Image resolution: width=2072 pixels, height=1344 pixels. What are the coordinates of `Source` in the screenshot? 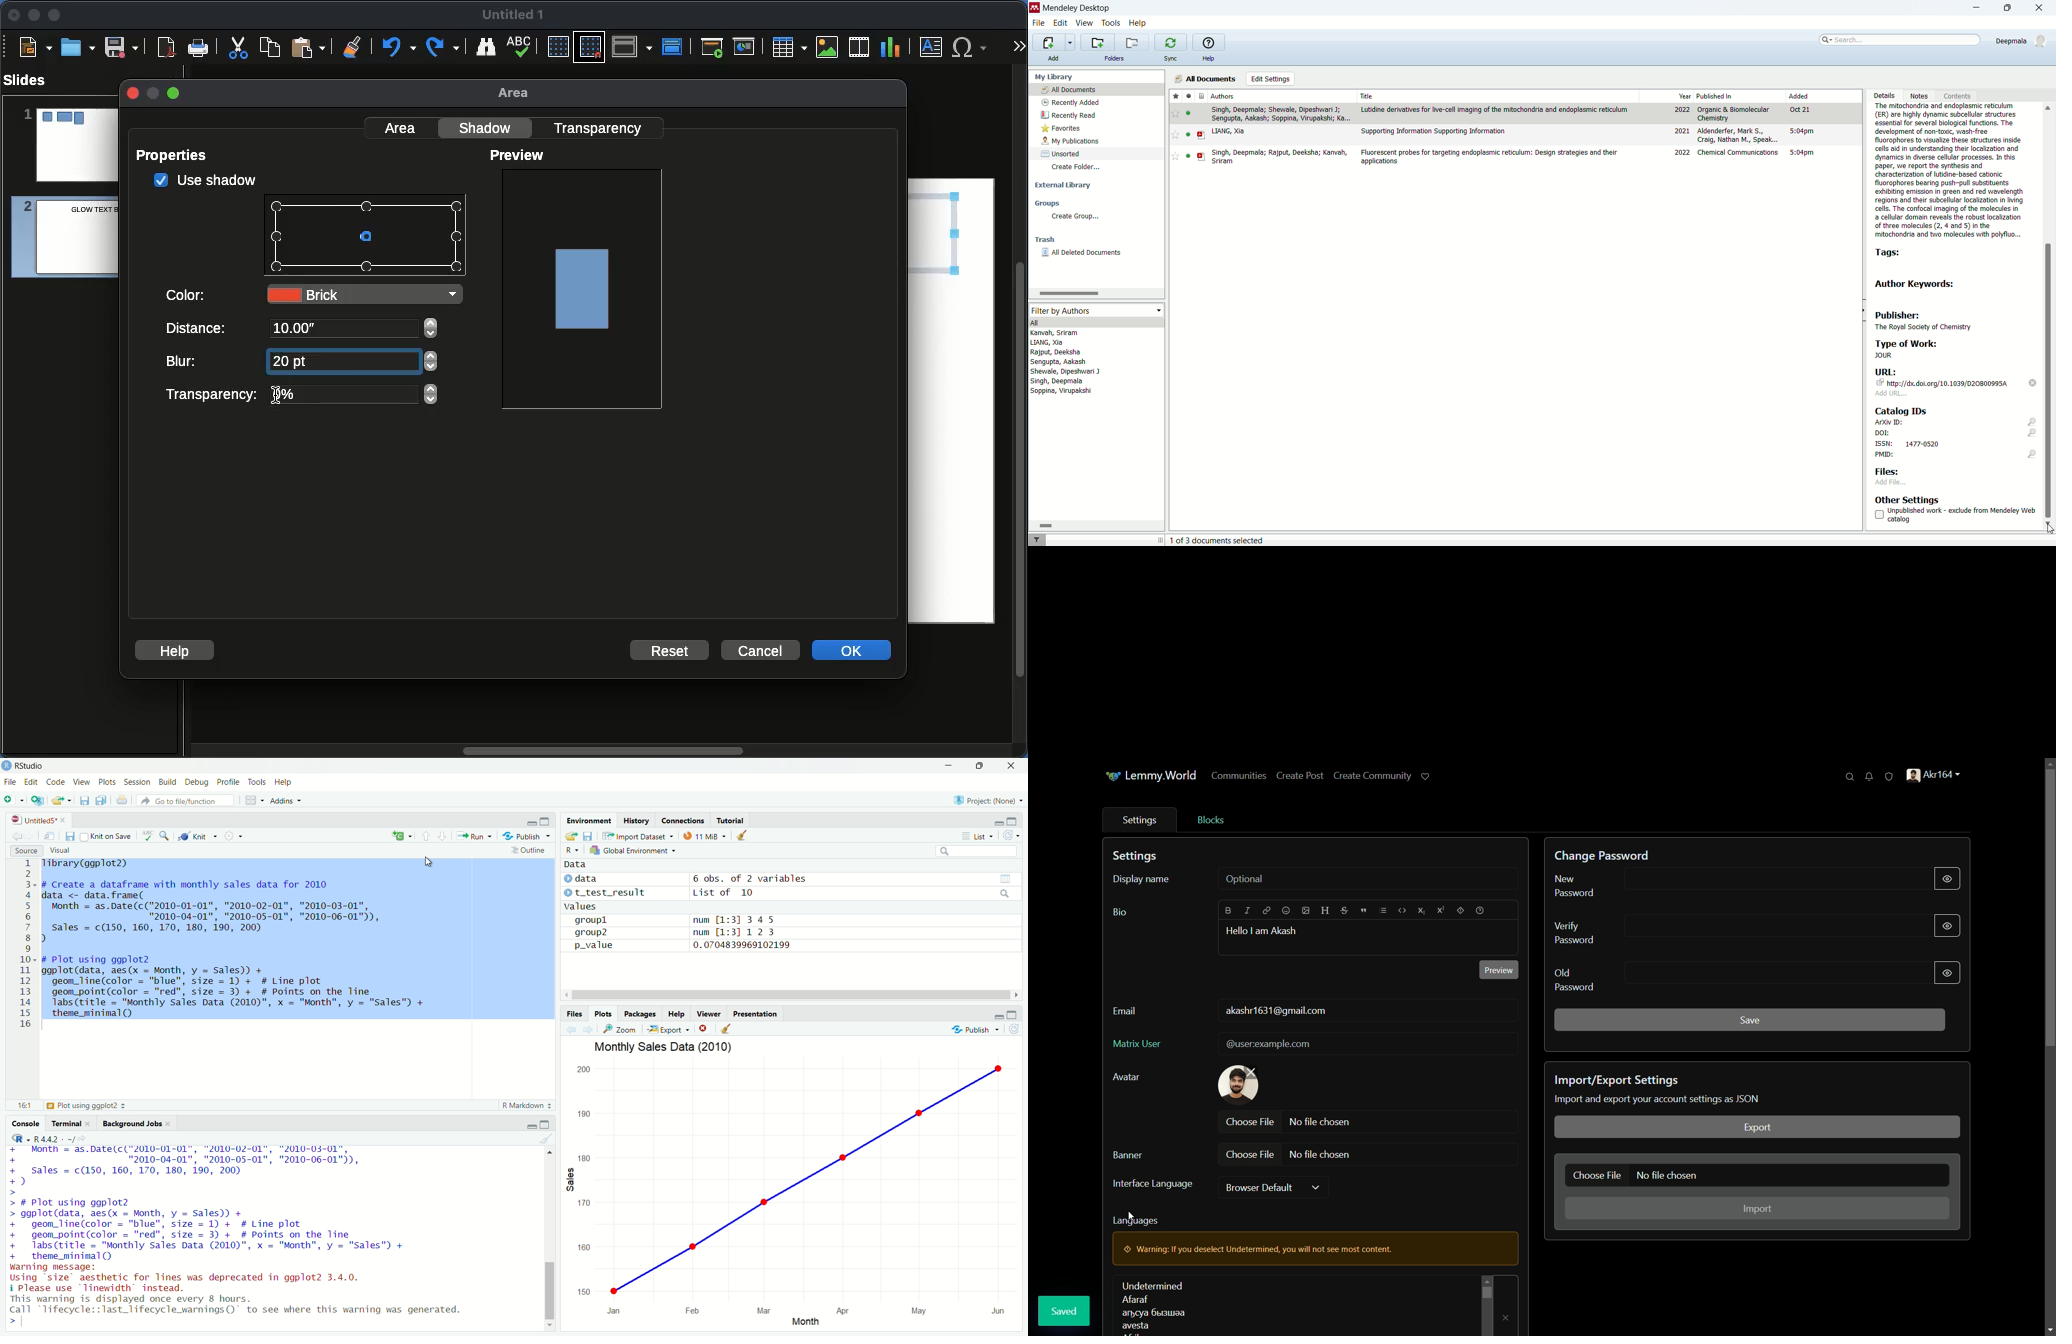 It's located at (26, 851).